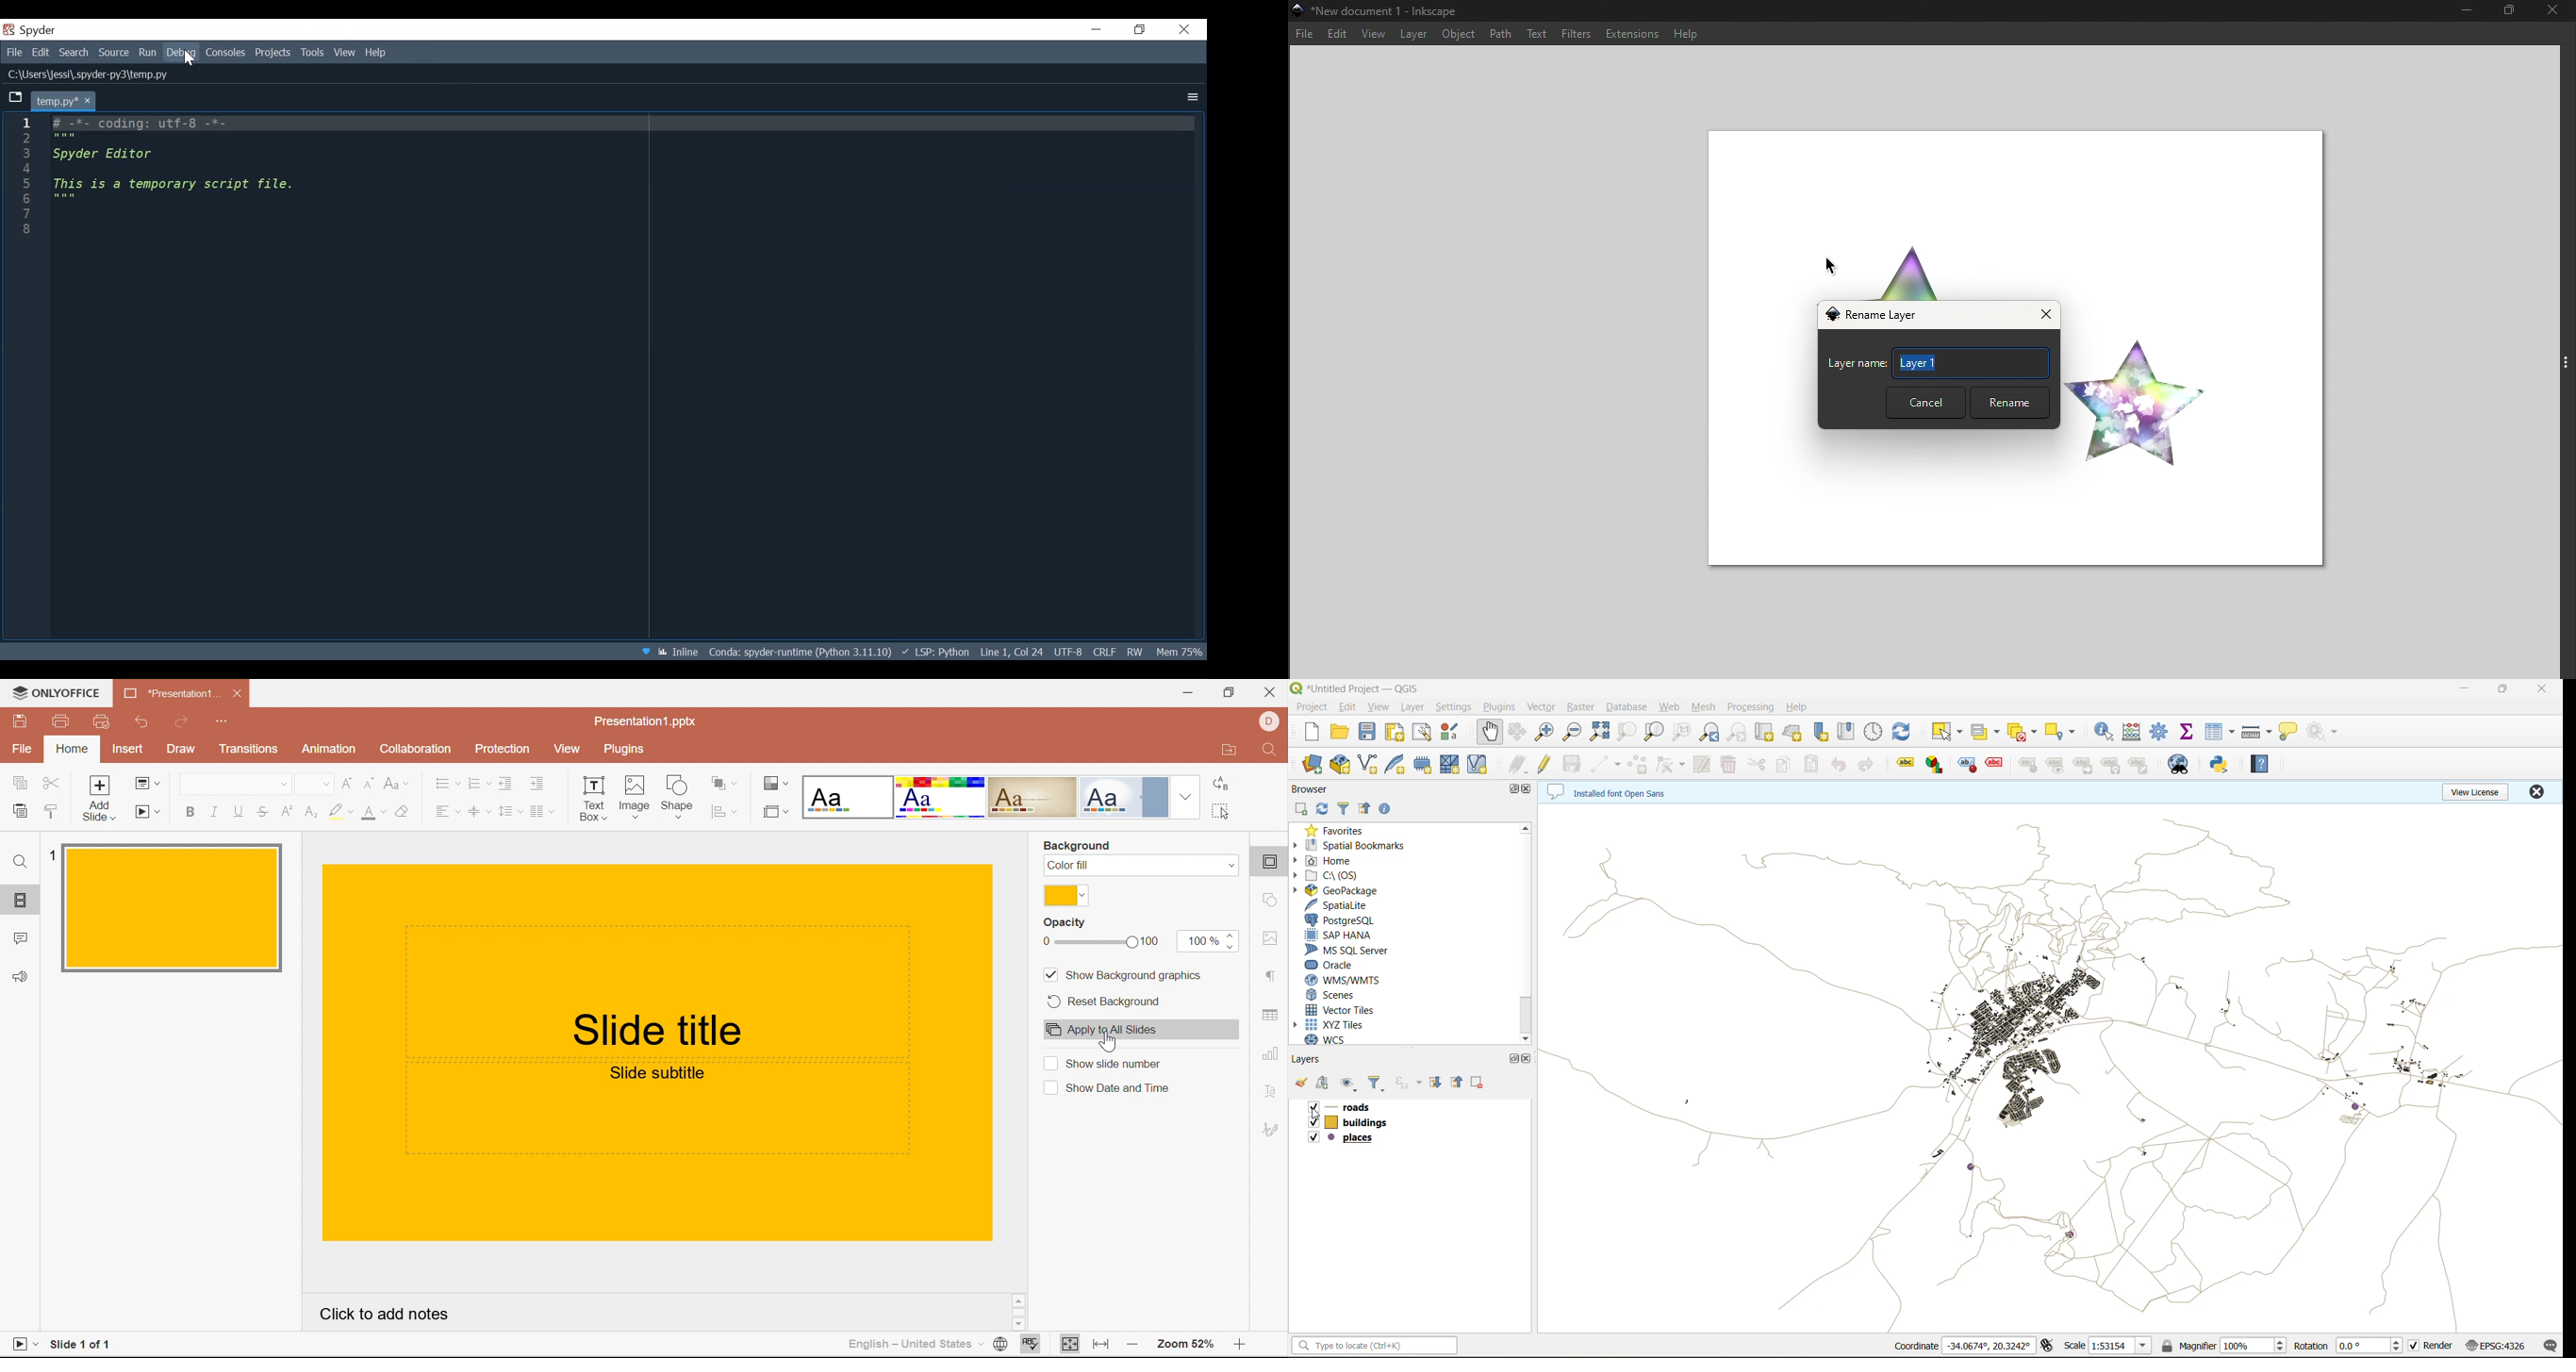 The height and width of the screenshot is (1372, 2576). What do you see at coordinates (2225, 765) in the screenshot?
I see `python` at bounding box center [2225, 765].